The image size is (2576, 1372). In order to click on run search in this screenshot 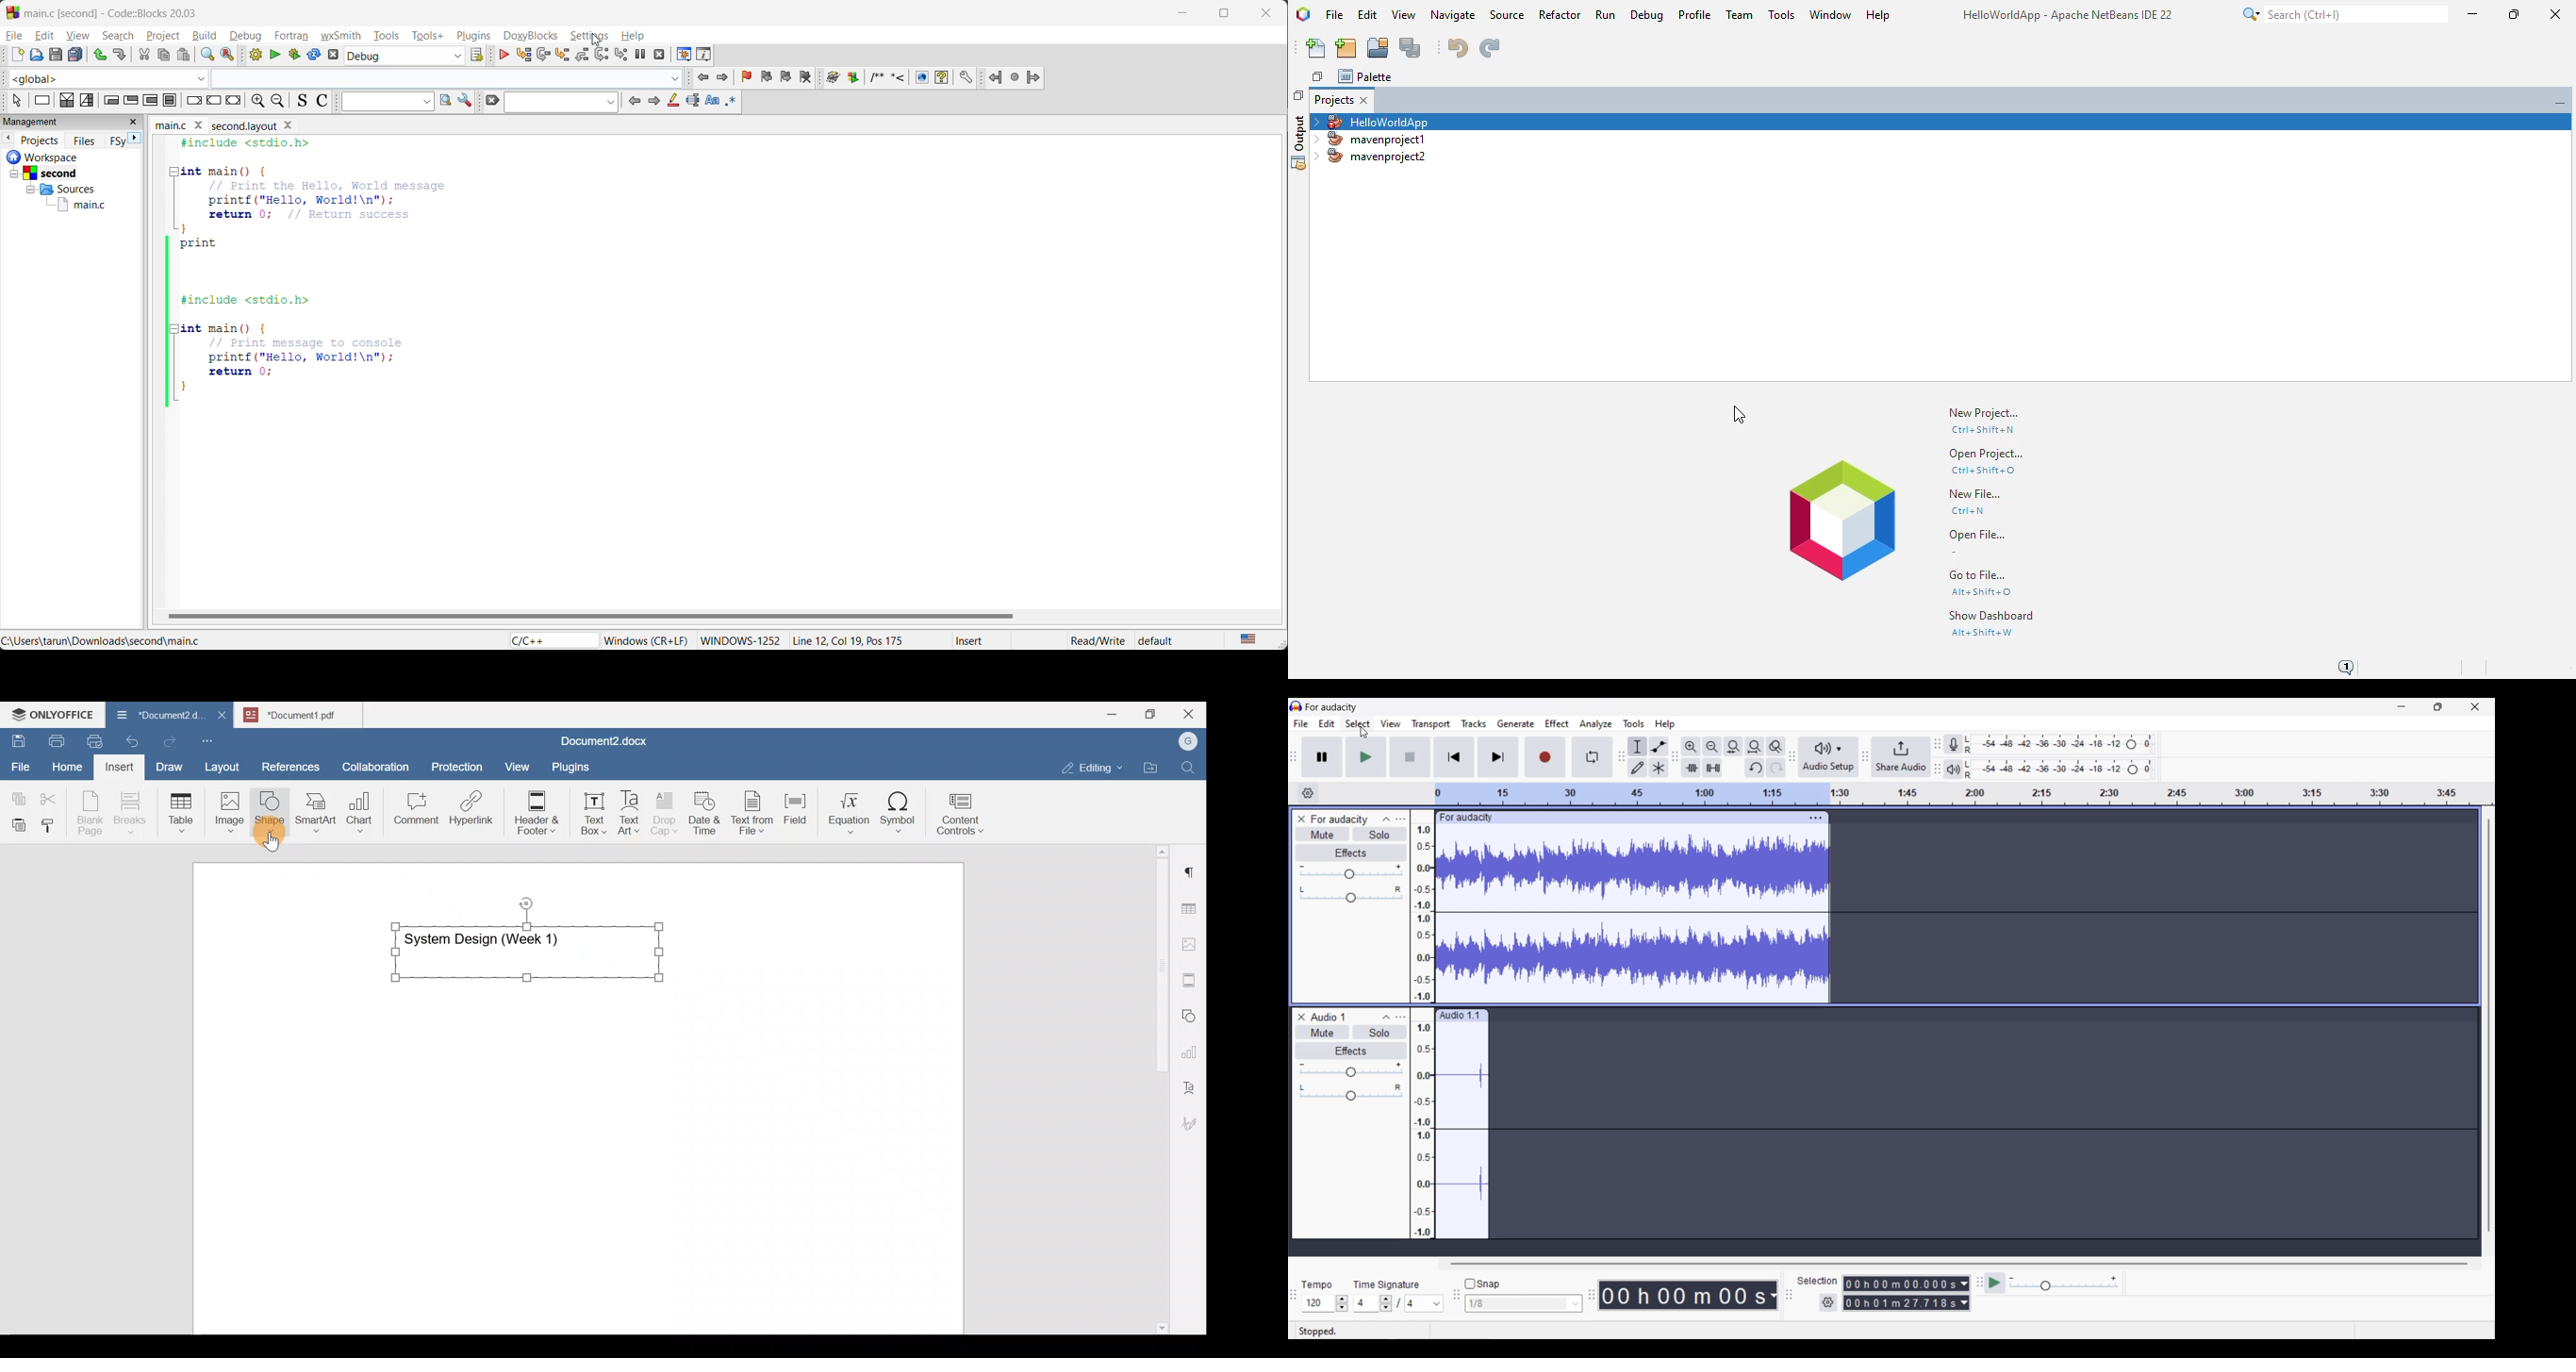, I will do `click(444, 102)`.